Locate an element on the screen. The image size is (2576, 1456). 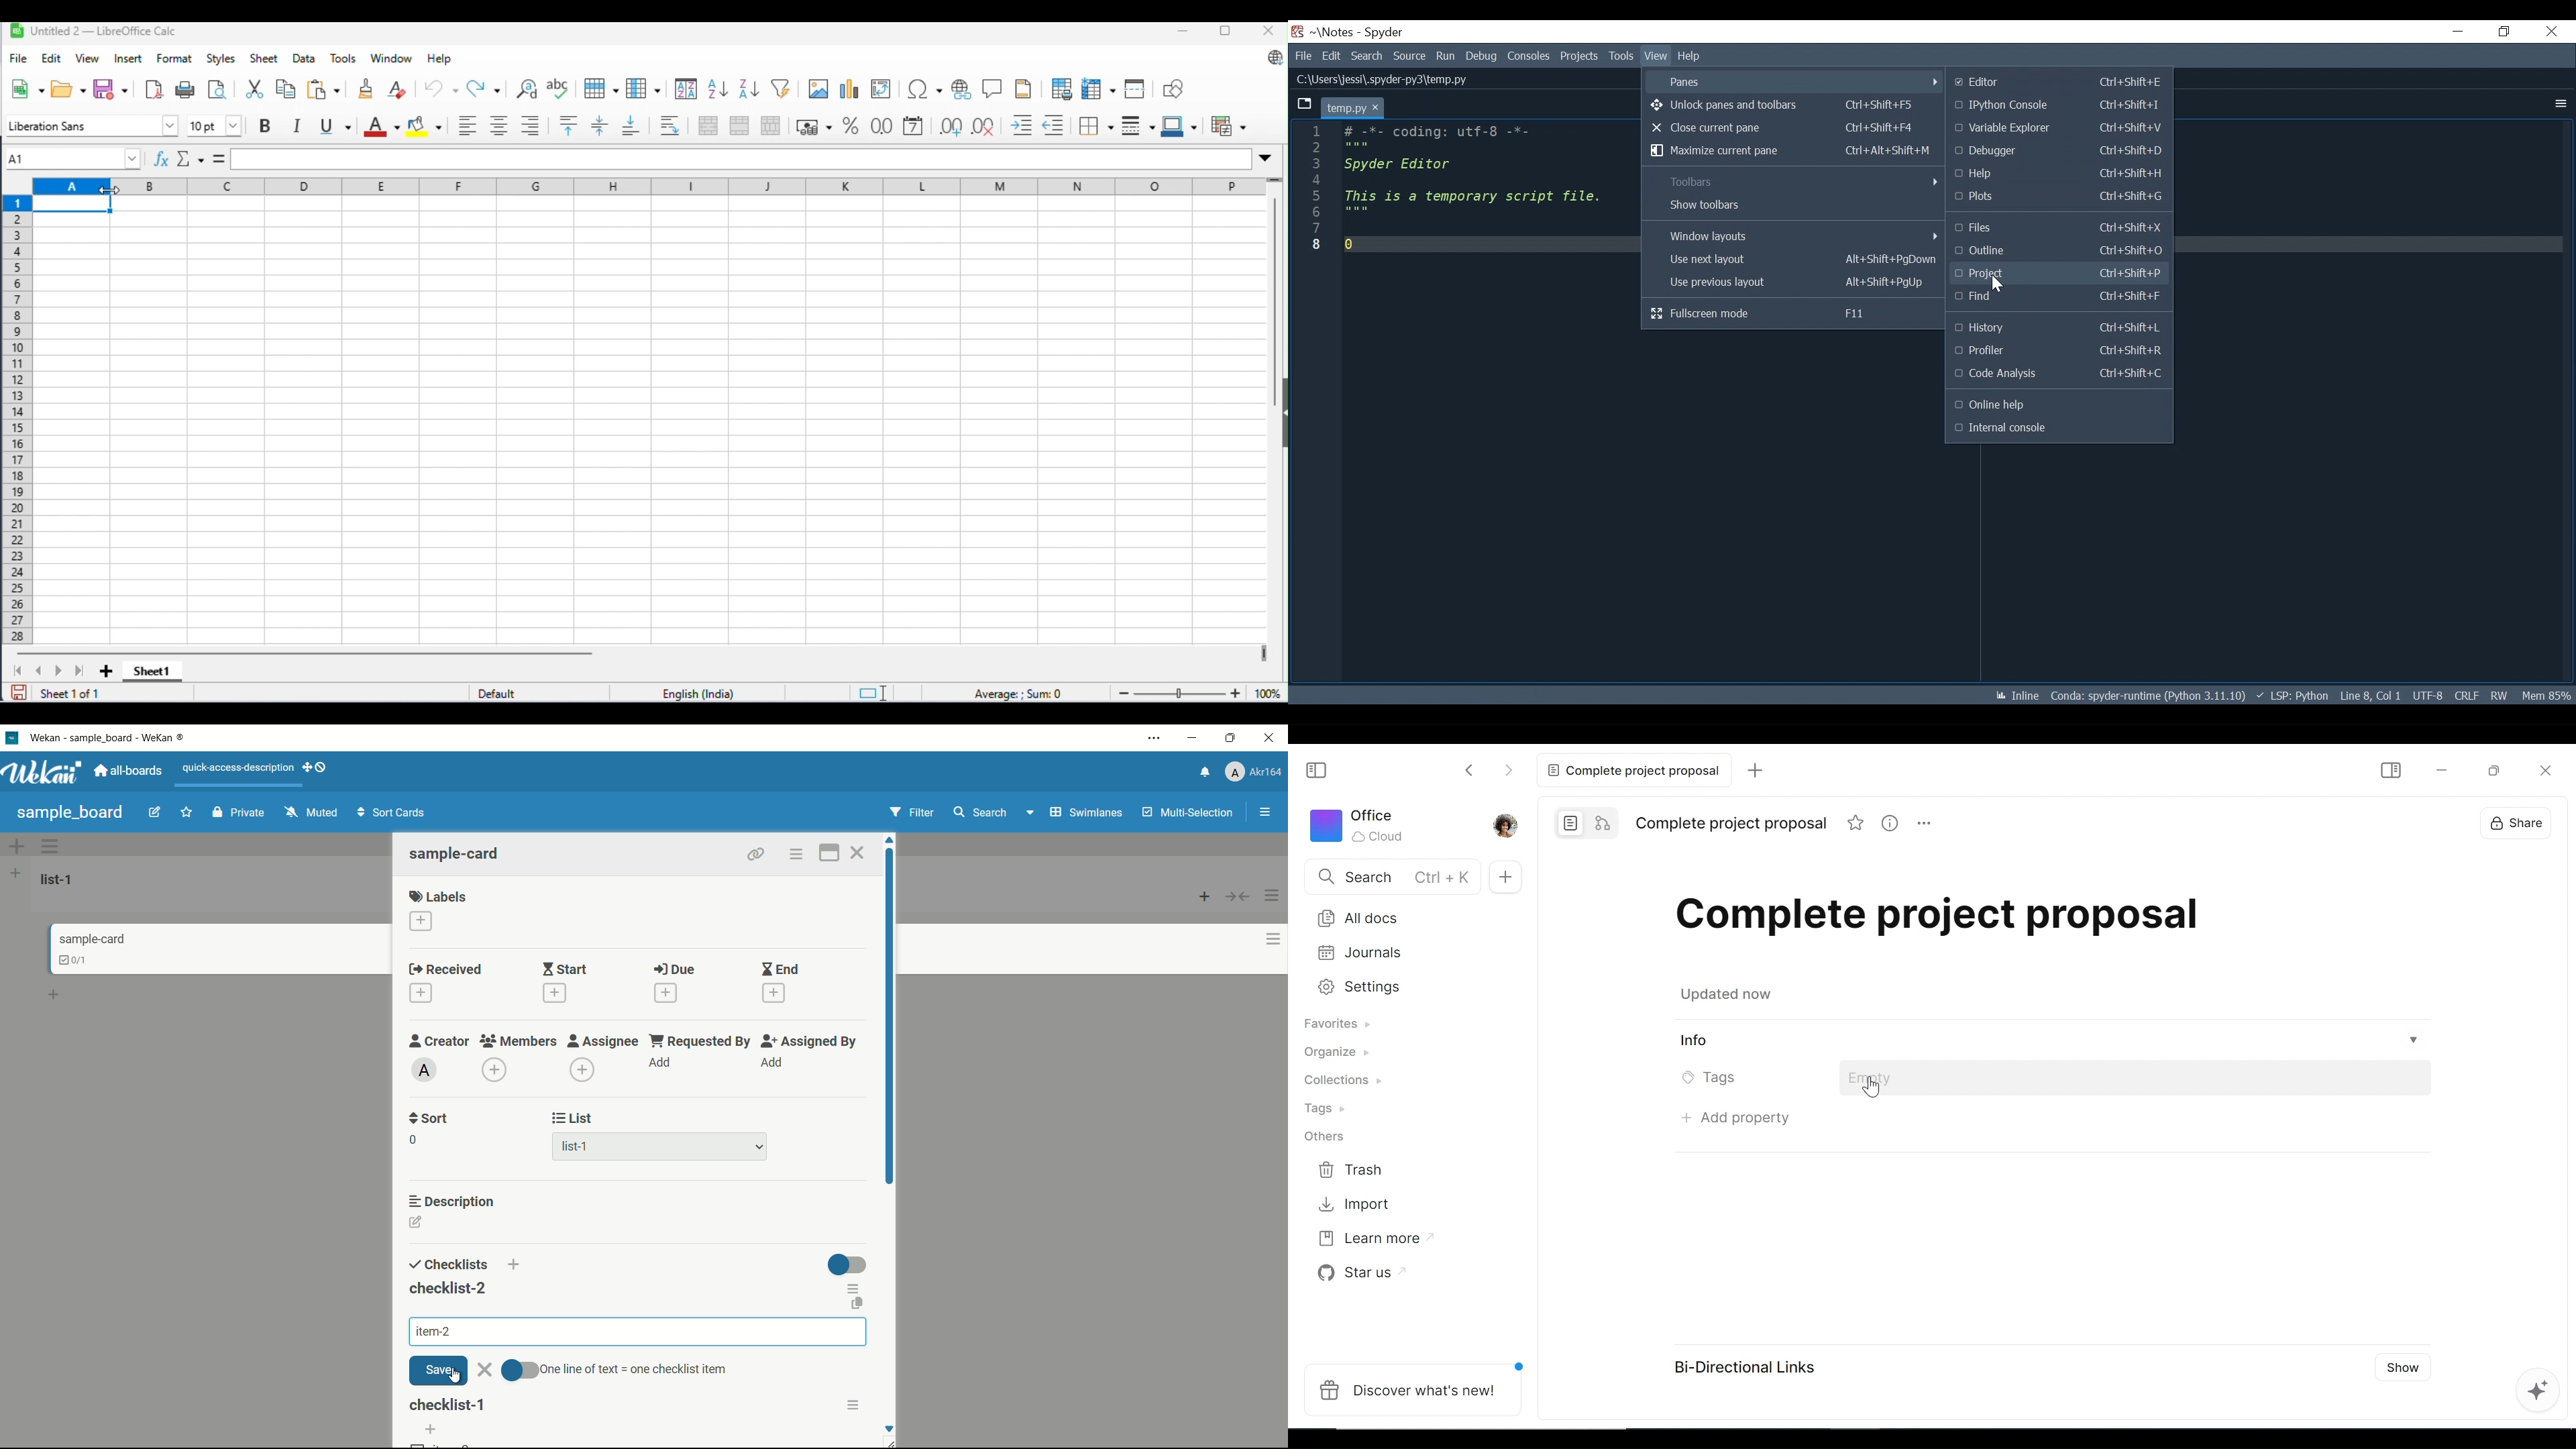
Show is located at coordinates (2404, 1368).